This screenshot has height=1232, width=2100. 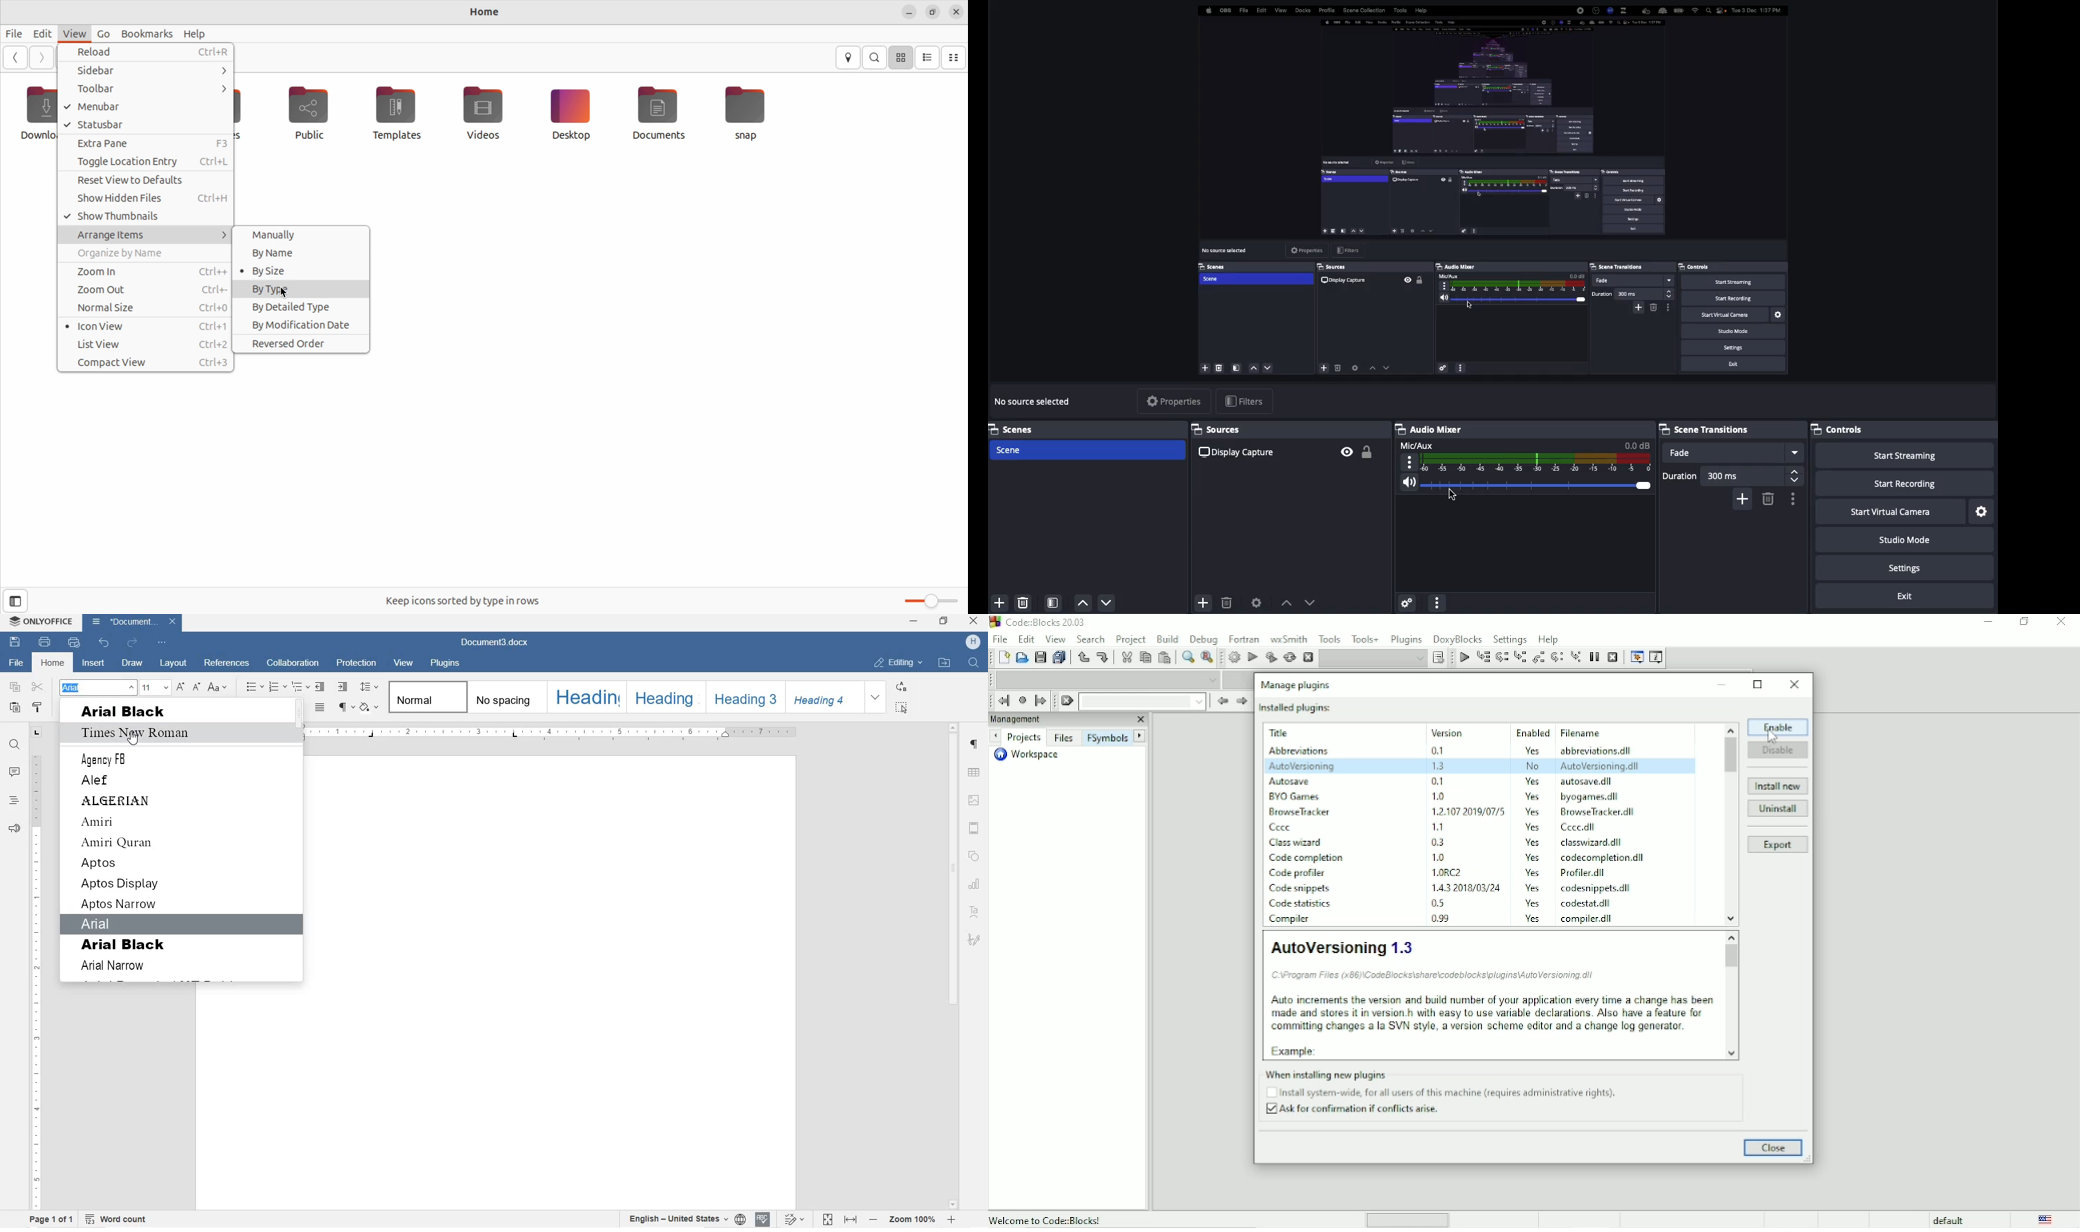 What do you see at coordinates (1557, 657) in the screenshot?
I see `Next instruction` at bounding box center [1557, 657].